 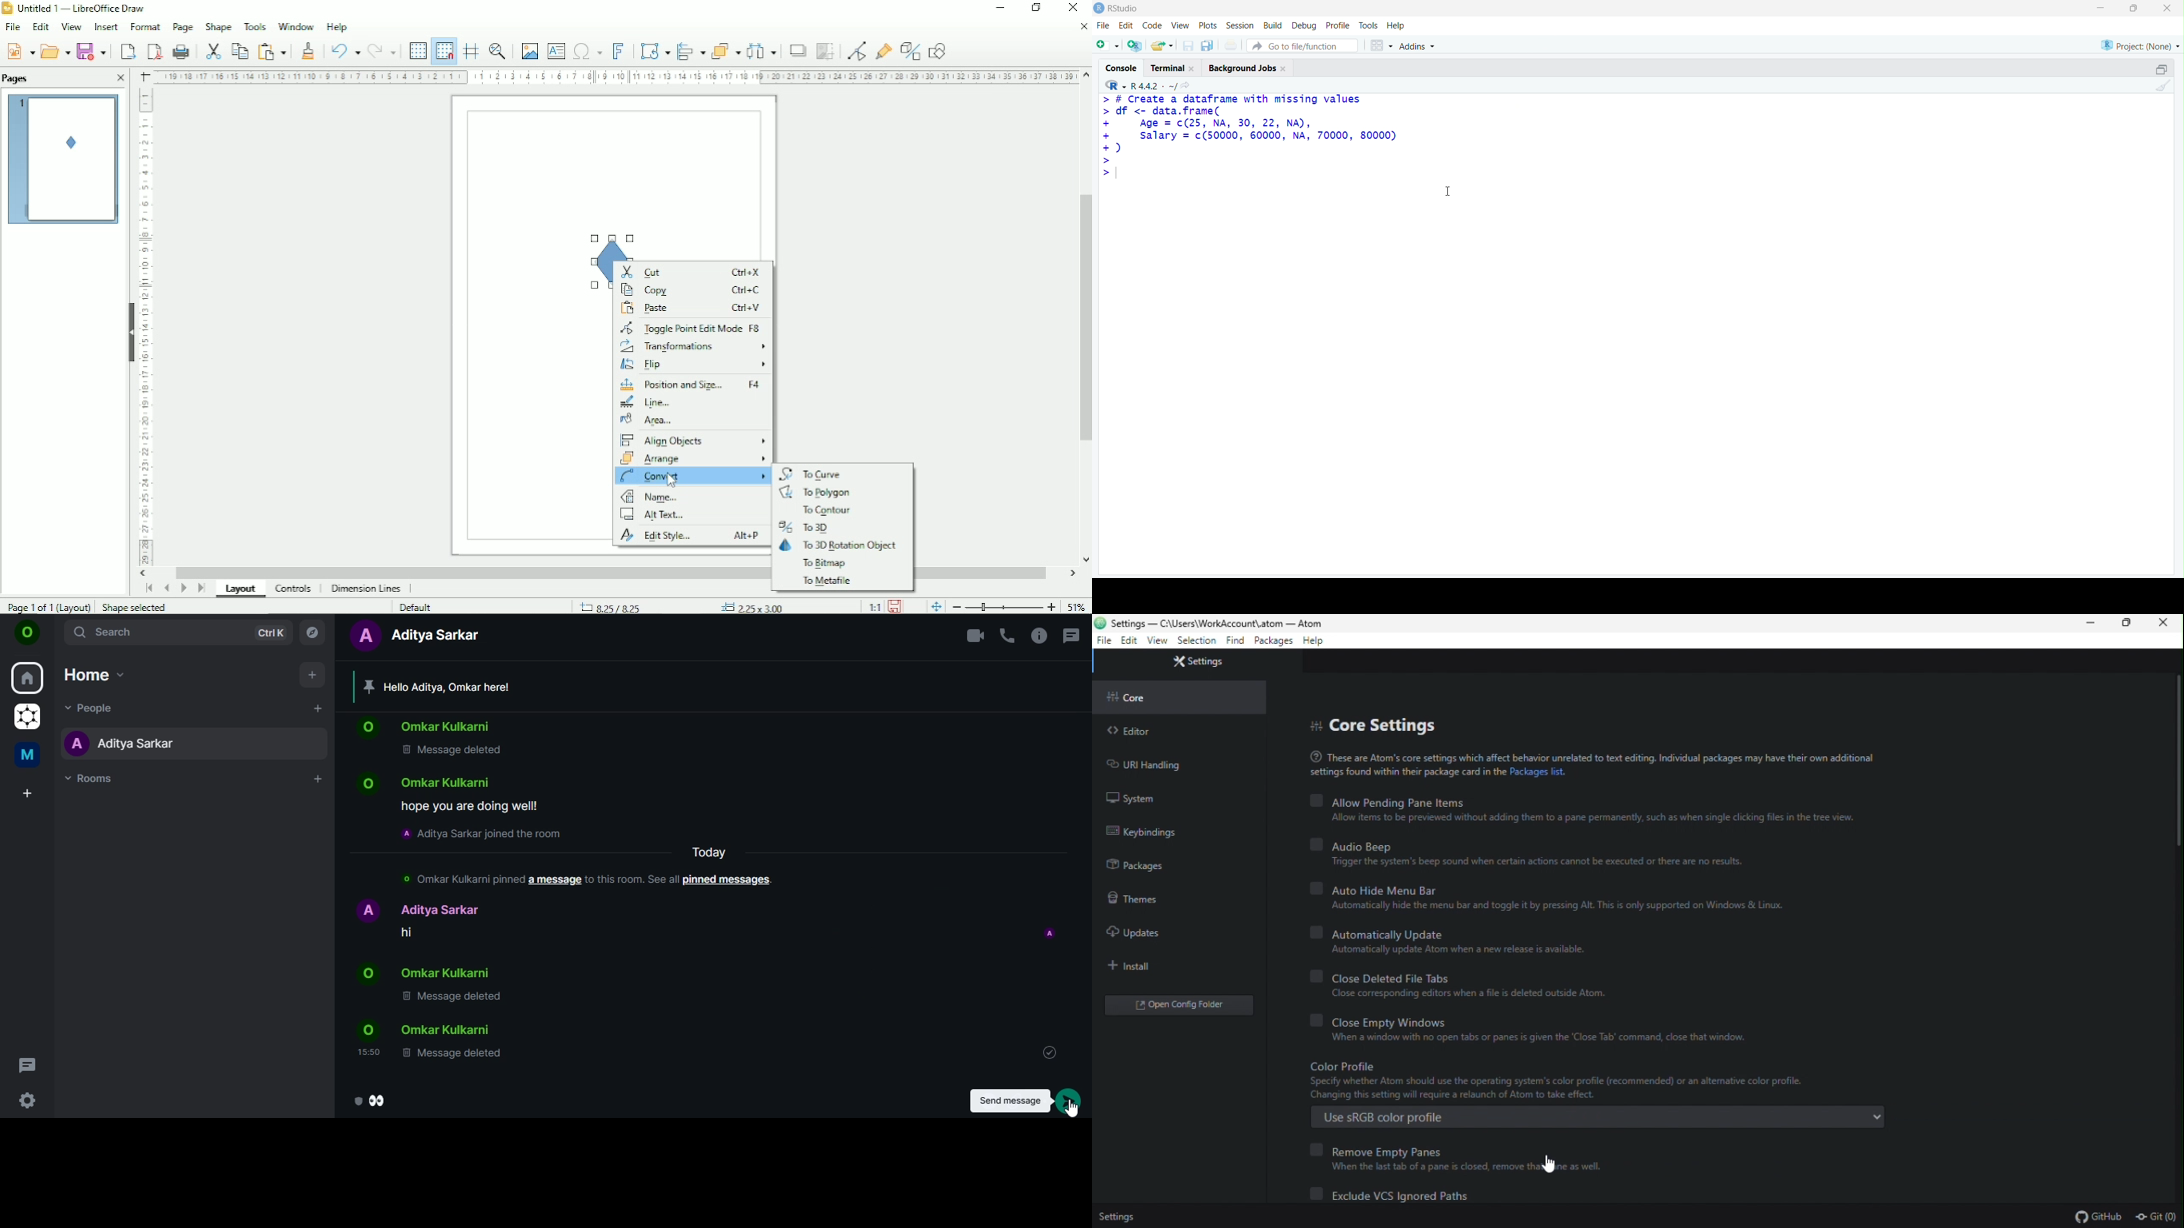 What do you see at coordinates (1258, 149) in the screenshot?
I see `> # Create a dataframe with missing values

> df <- data.frame(

+ Age = c(25, NA, 30, 22, NA),

+ salary = c(50000, 60000, NA, 70000, 80000)
+)

>

>|` at bounding box center [1258, 149].